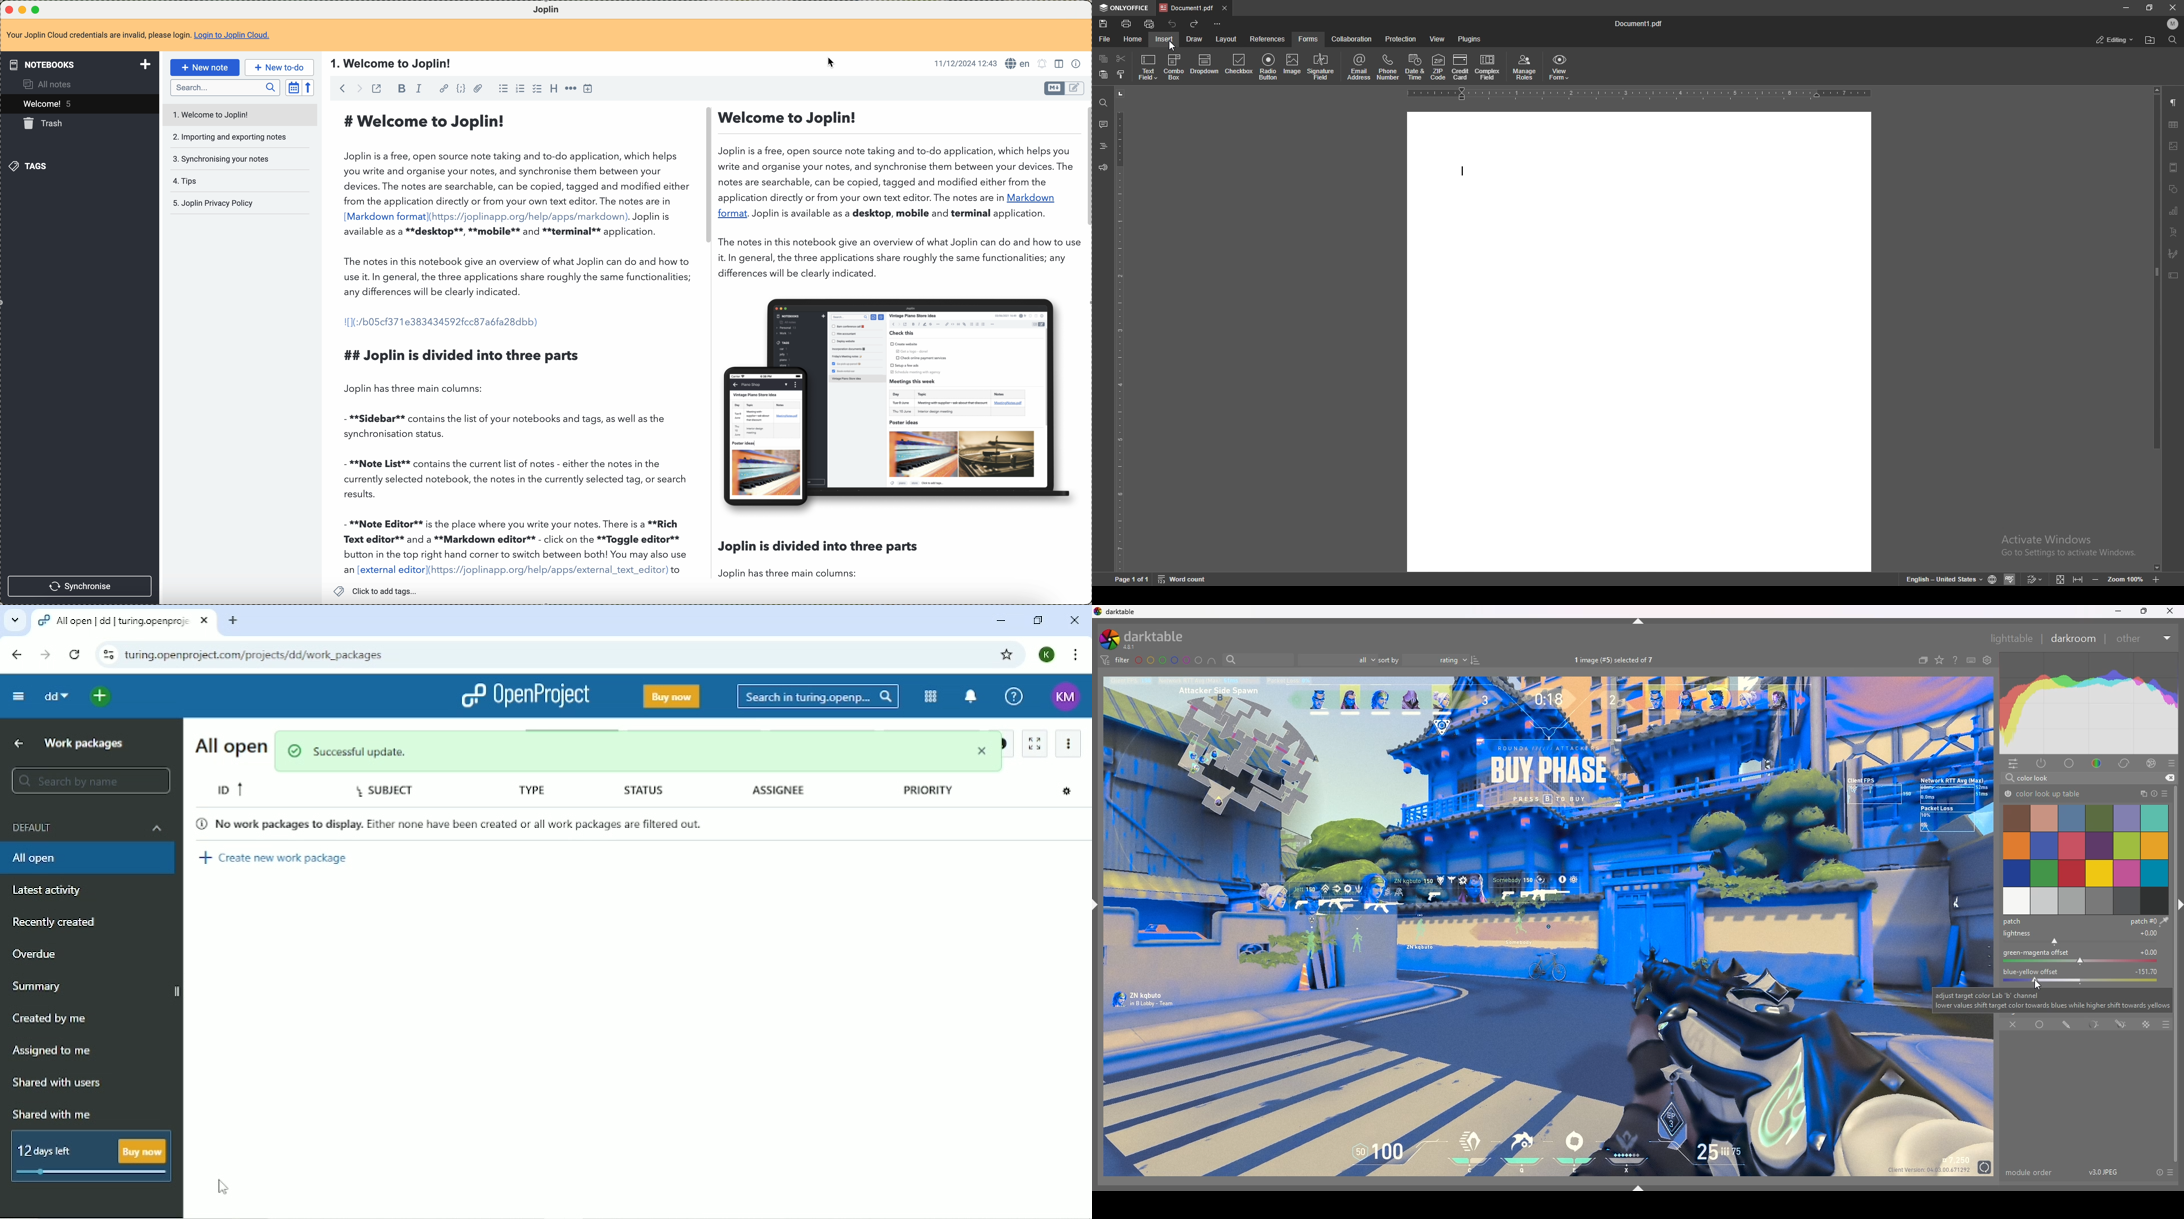  Describe the element at coordinates (833, 64) in the screenshot. I see `Cursor` at that location.